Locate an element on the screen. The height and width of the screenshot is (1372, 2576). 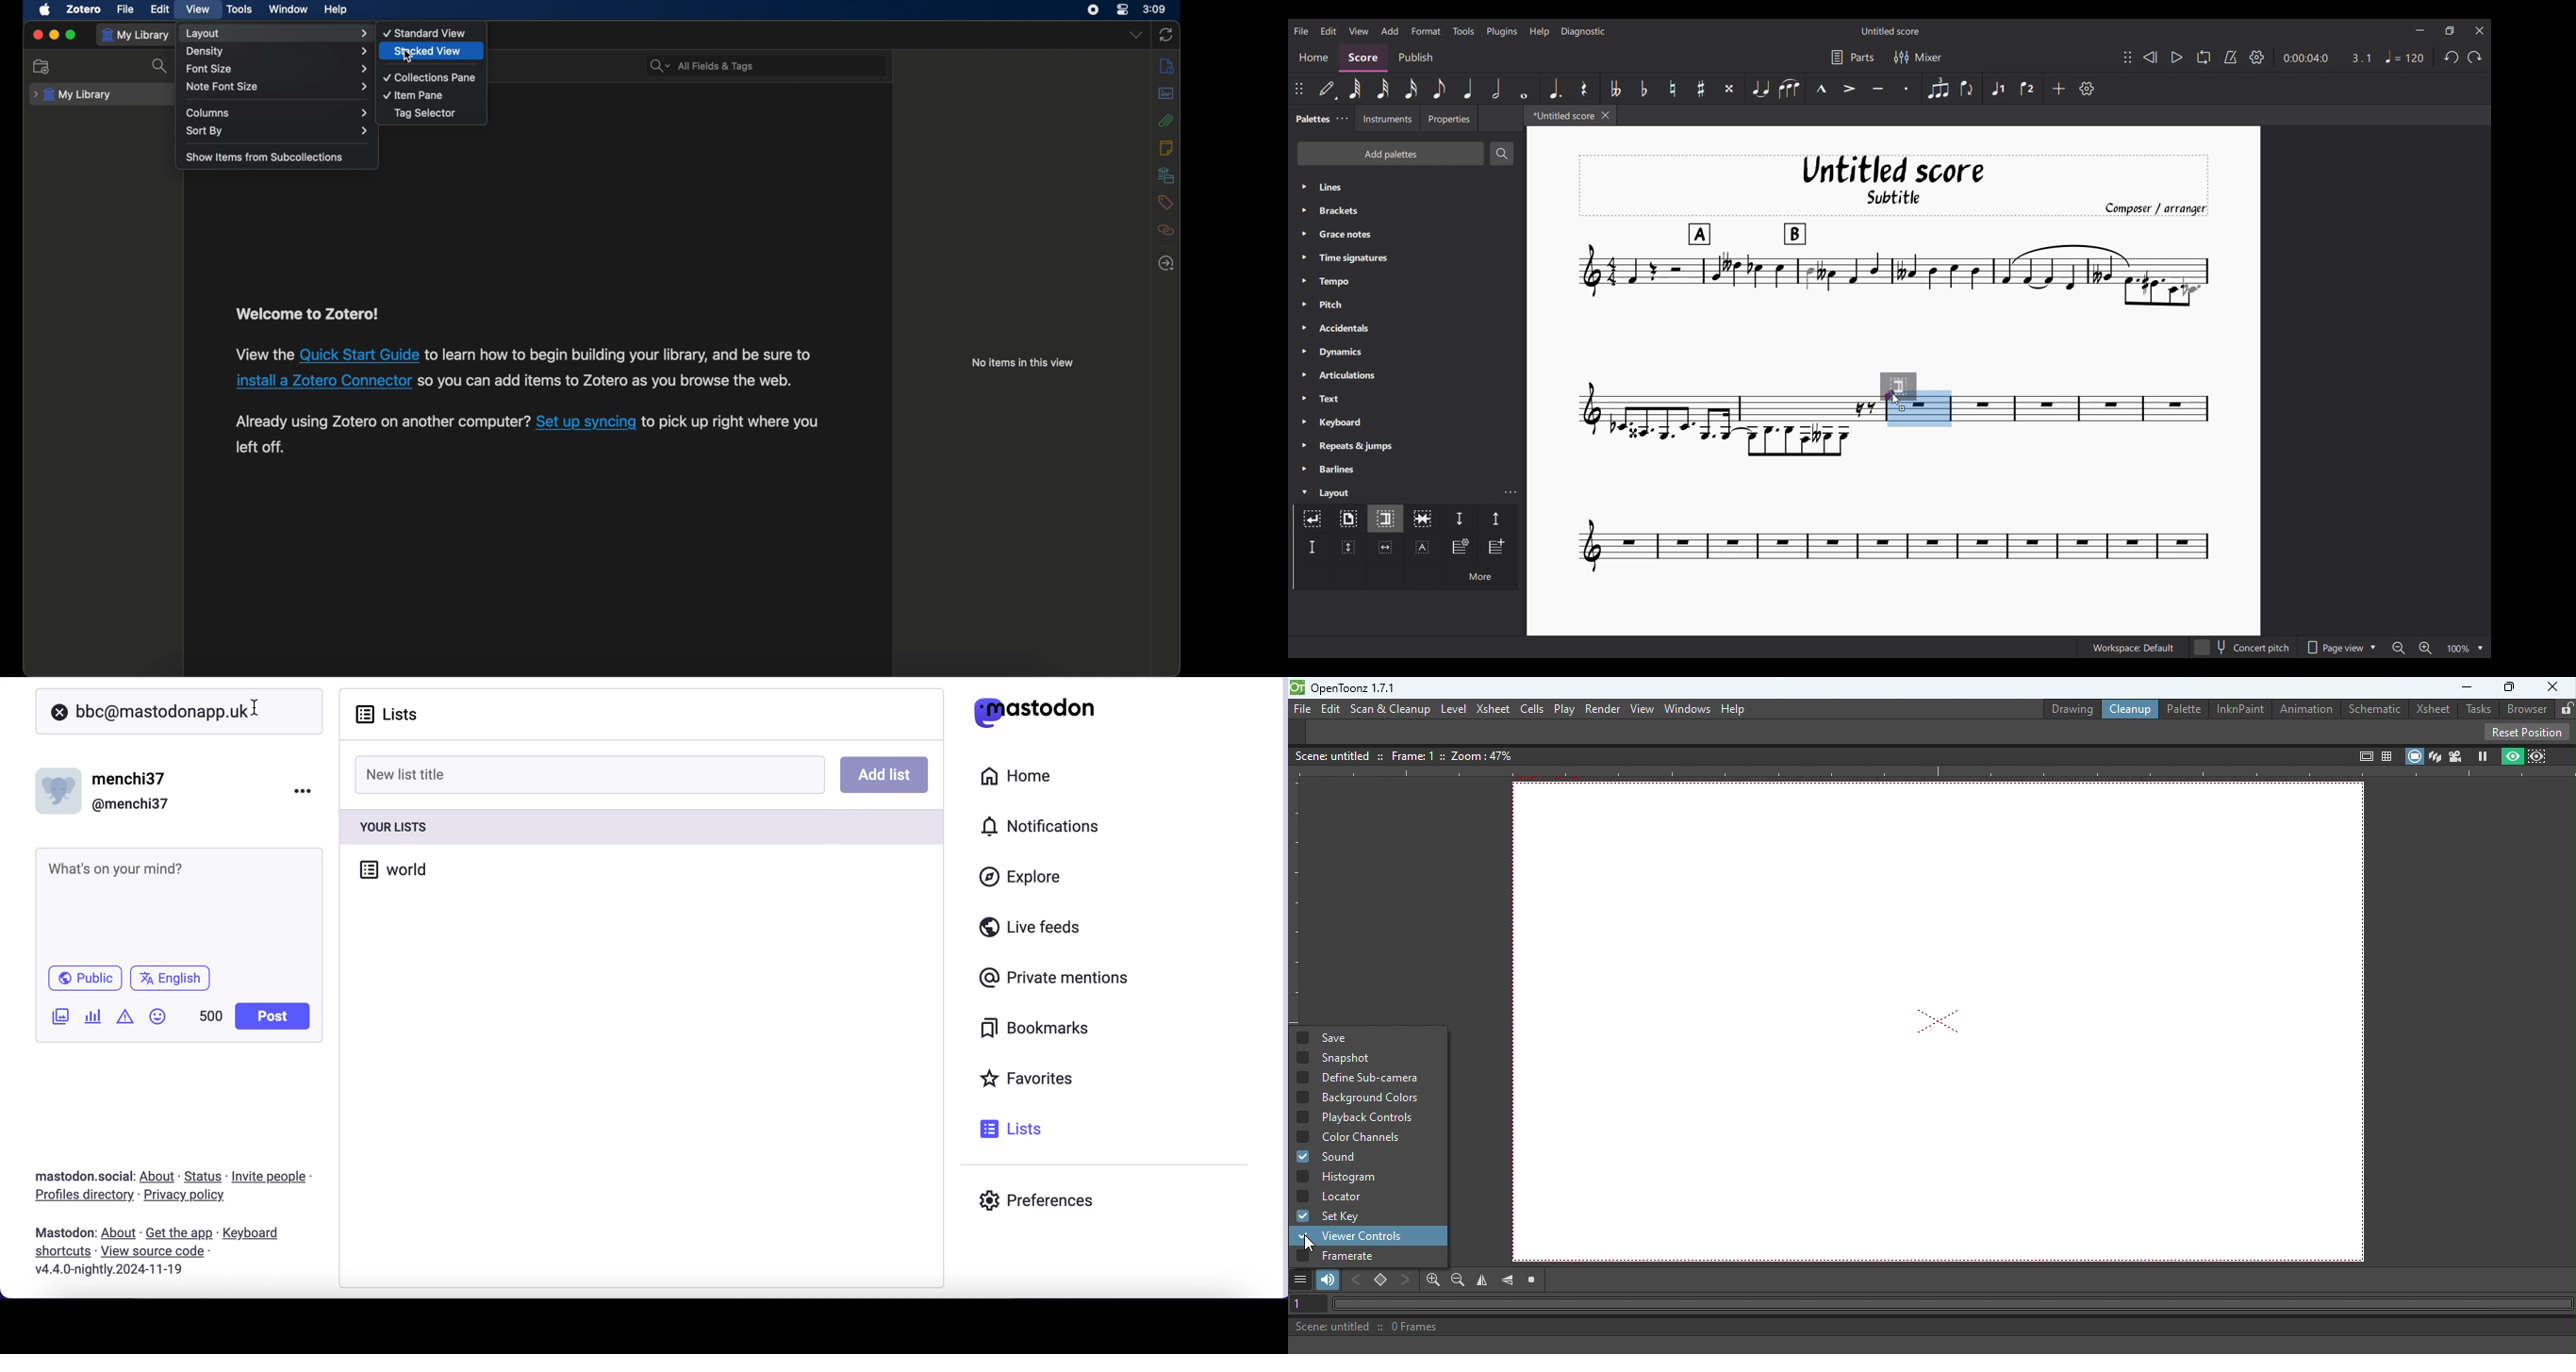
control center is located at coordinates (1123, 10).